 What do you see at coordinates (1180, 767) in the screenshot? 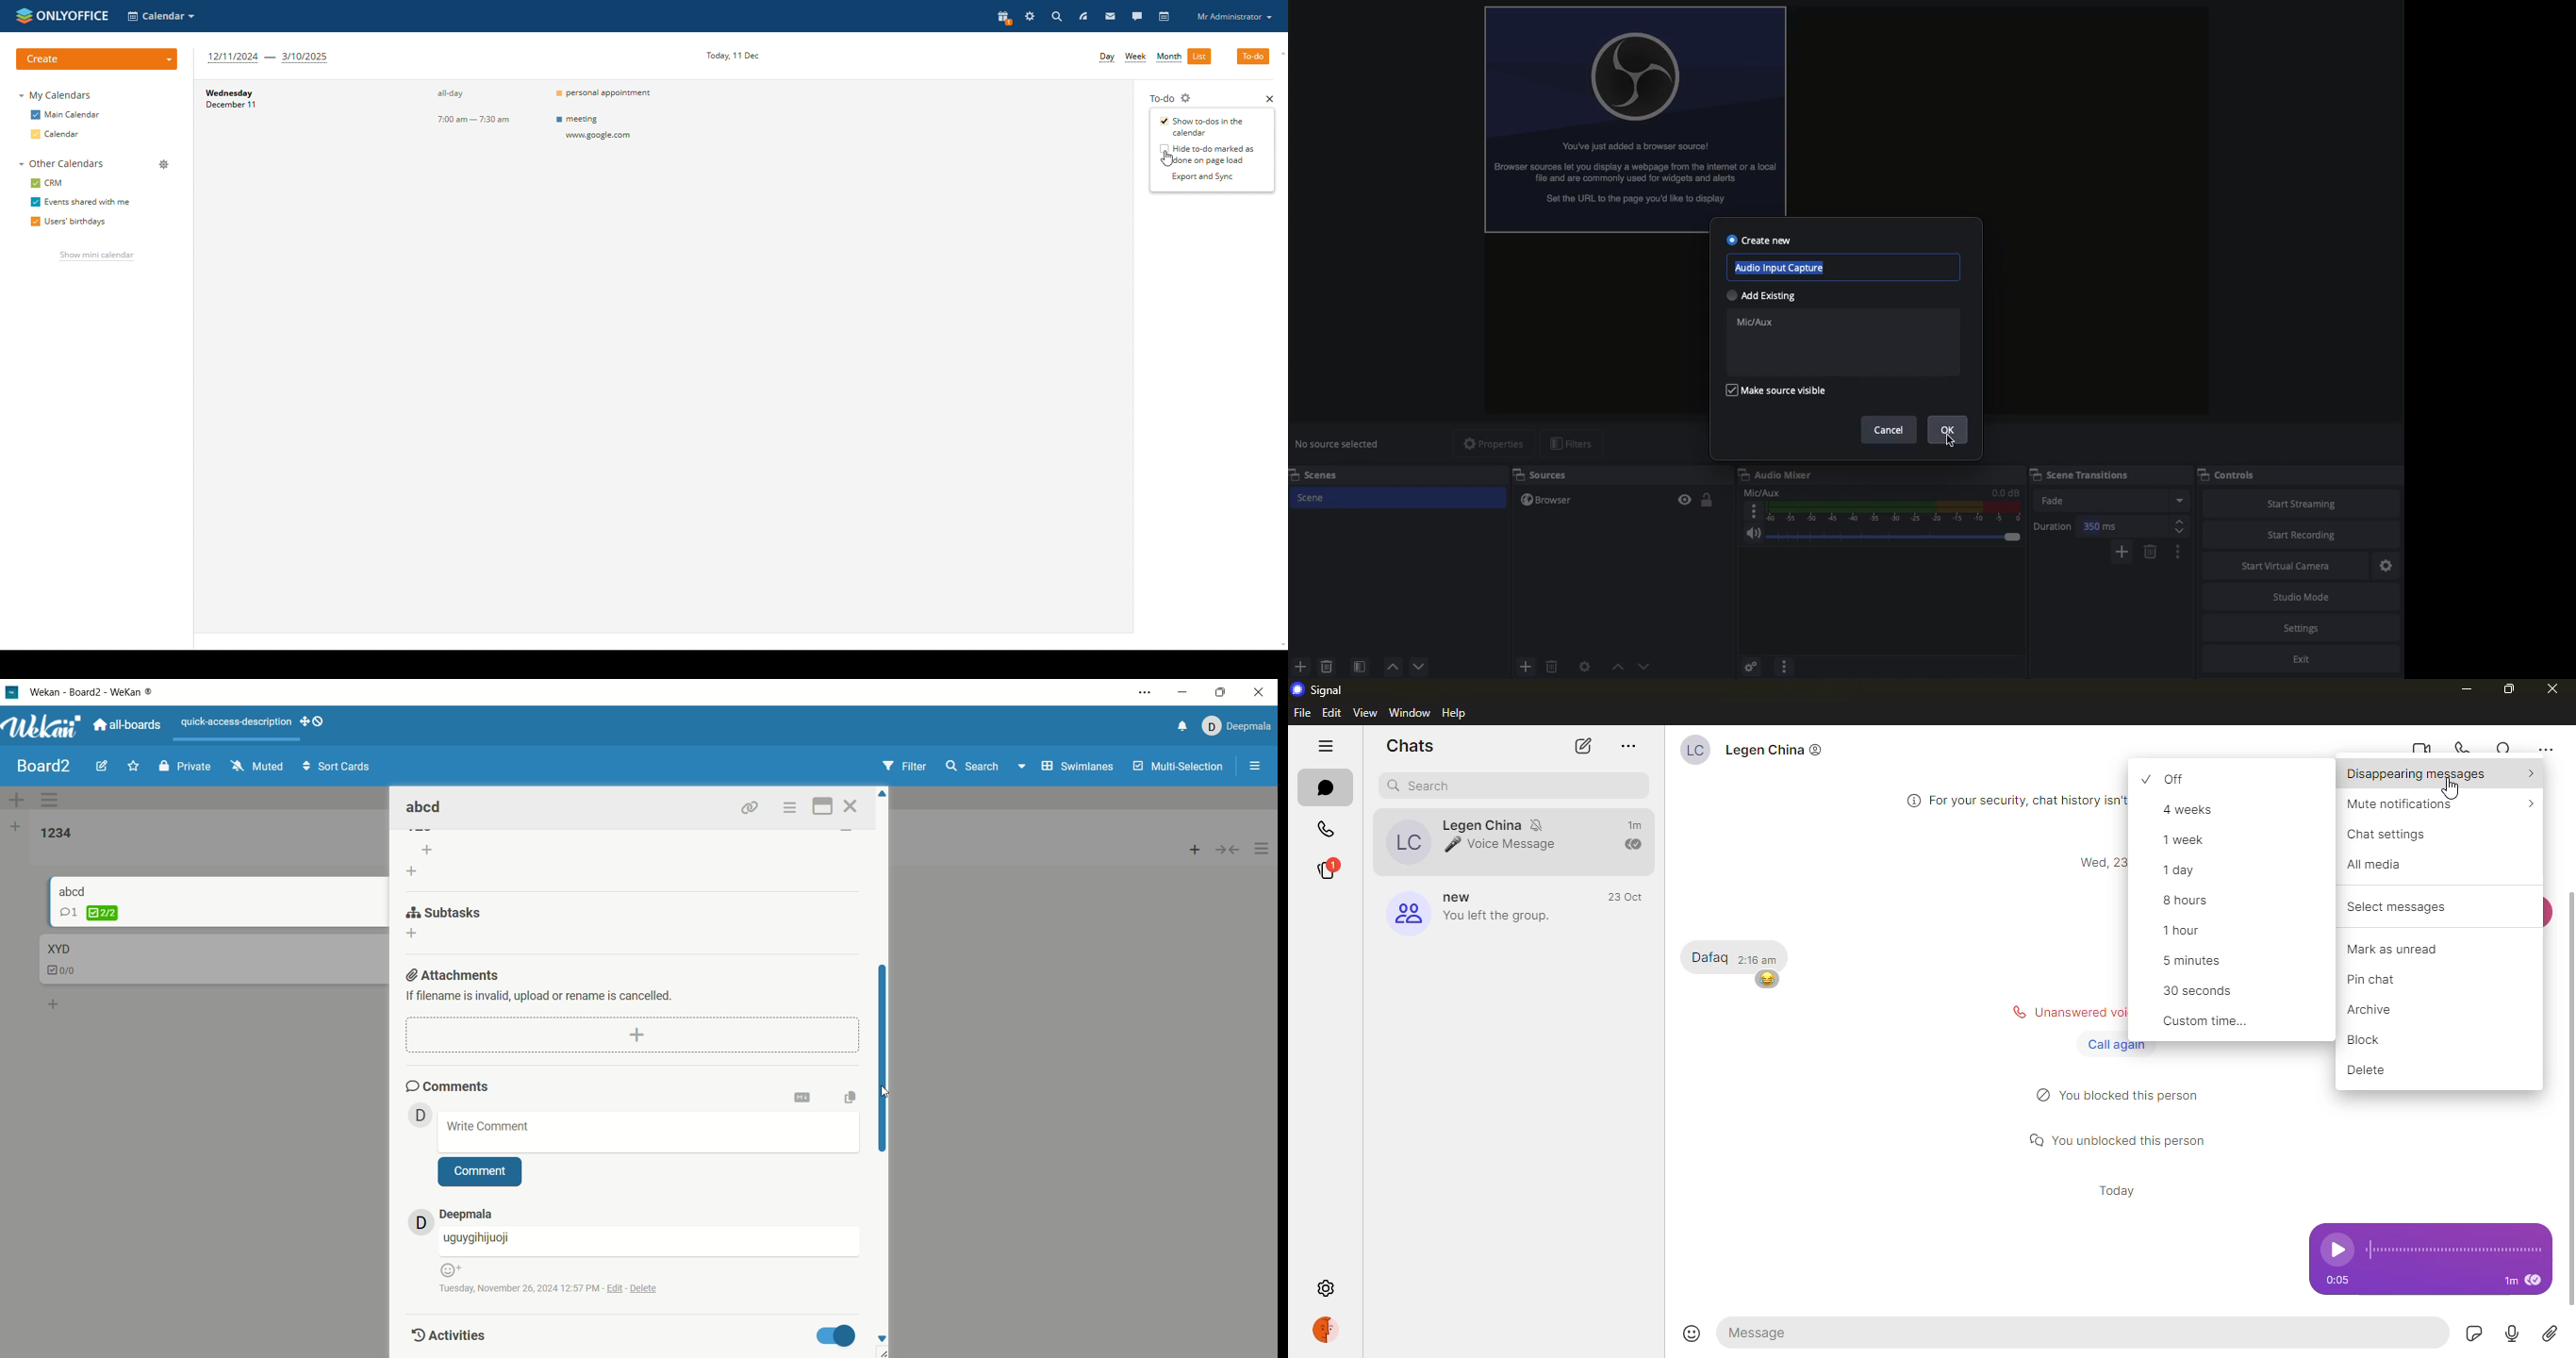
I see `multi-selection` at bounding box center [1180, 767].